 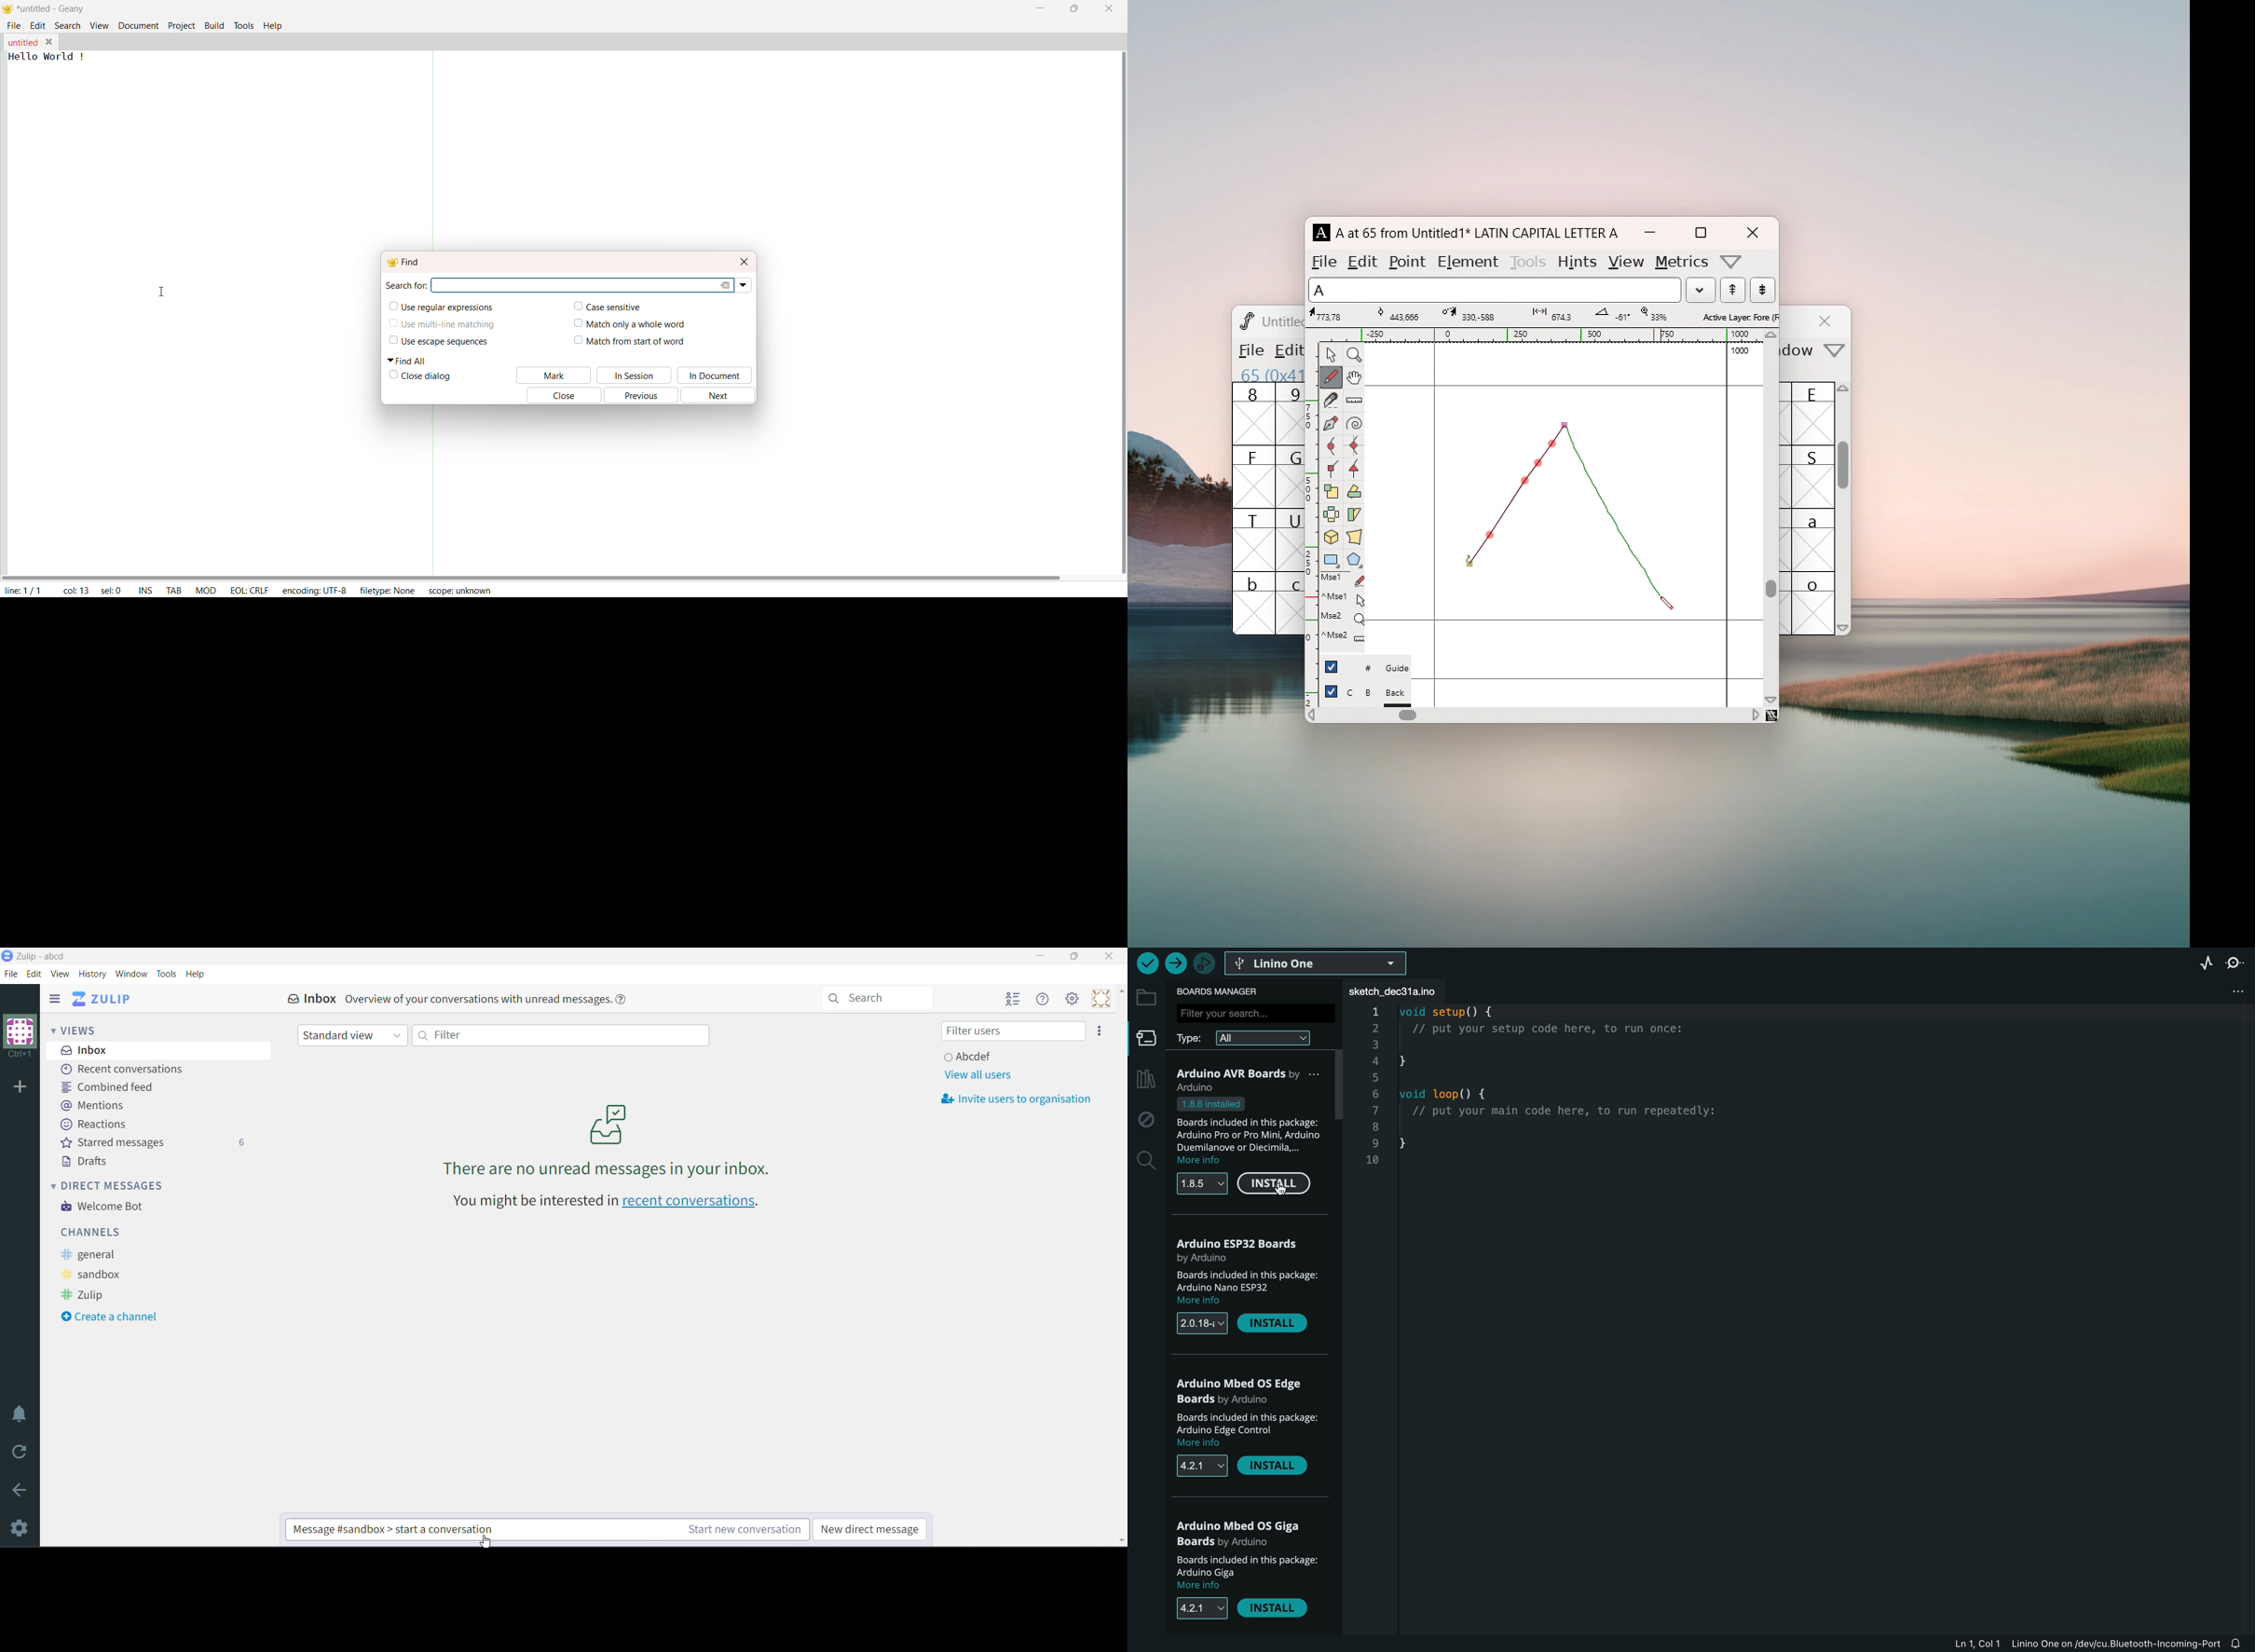 What do you see at coordinates (1814, 414) in the screenshot?
I see `E` at bounding box center [1814, 414].